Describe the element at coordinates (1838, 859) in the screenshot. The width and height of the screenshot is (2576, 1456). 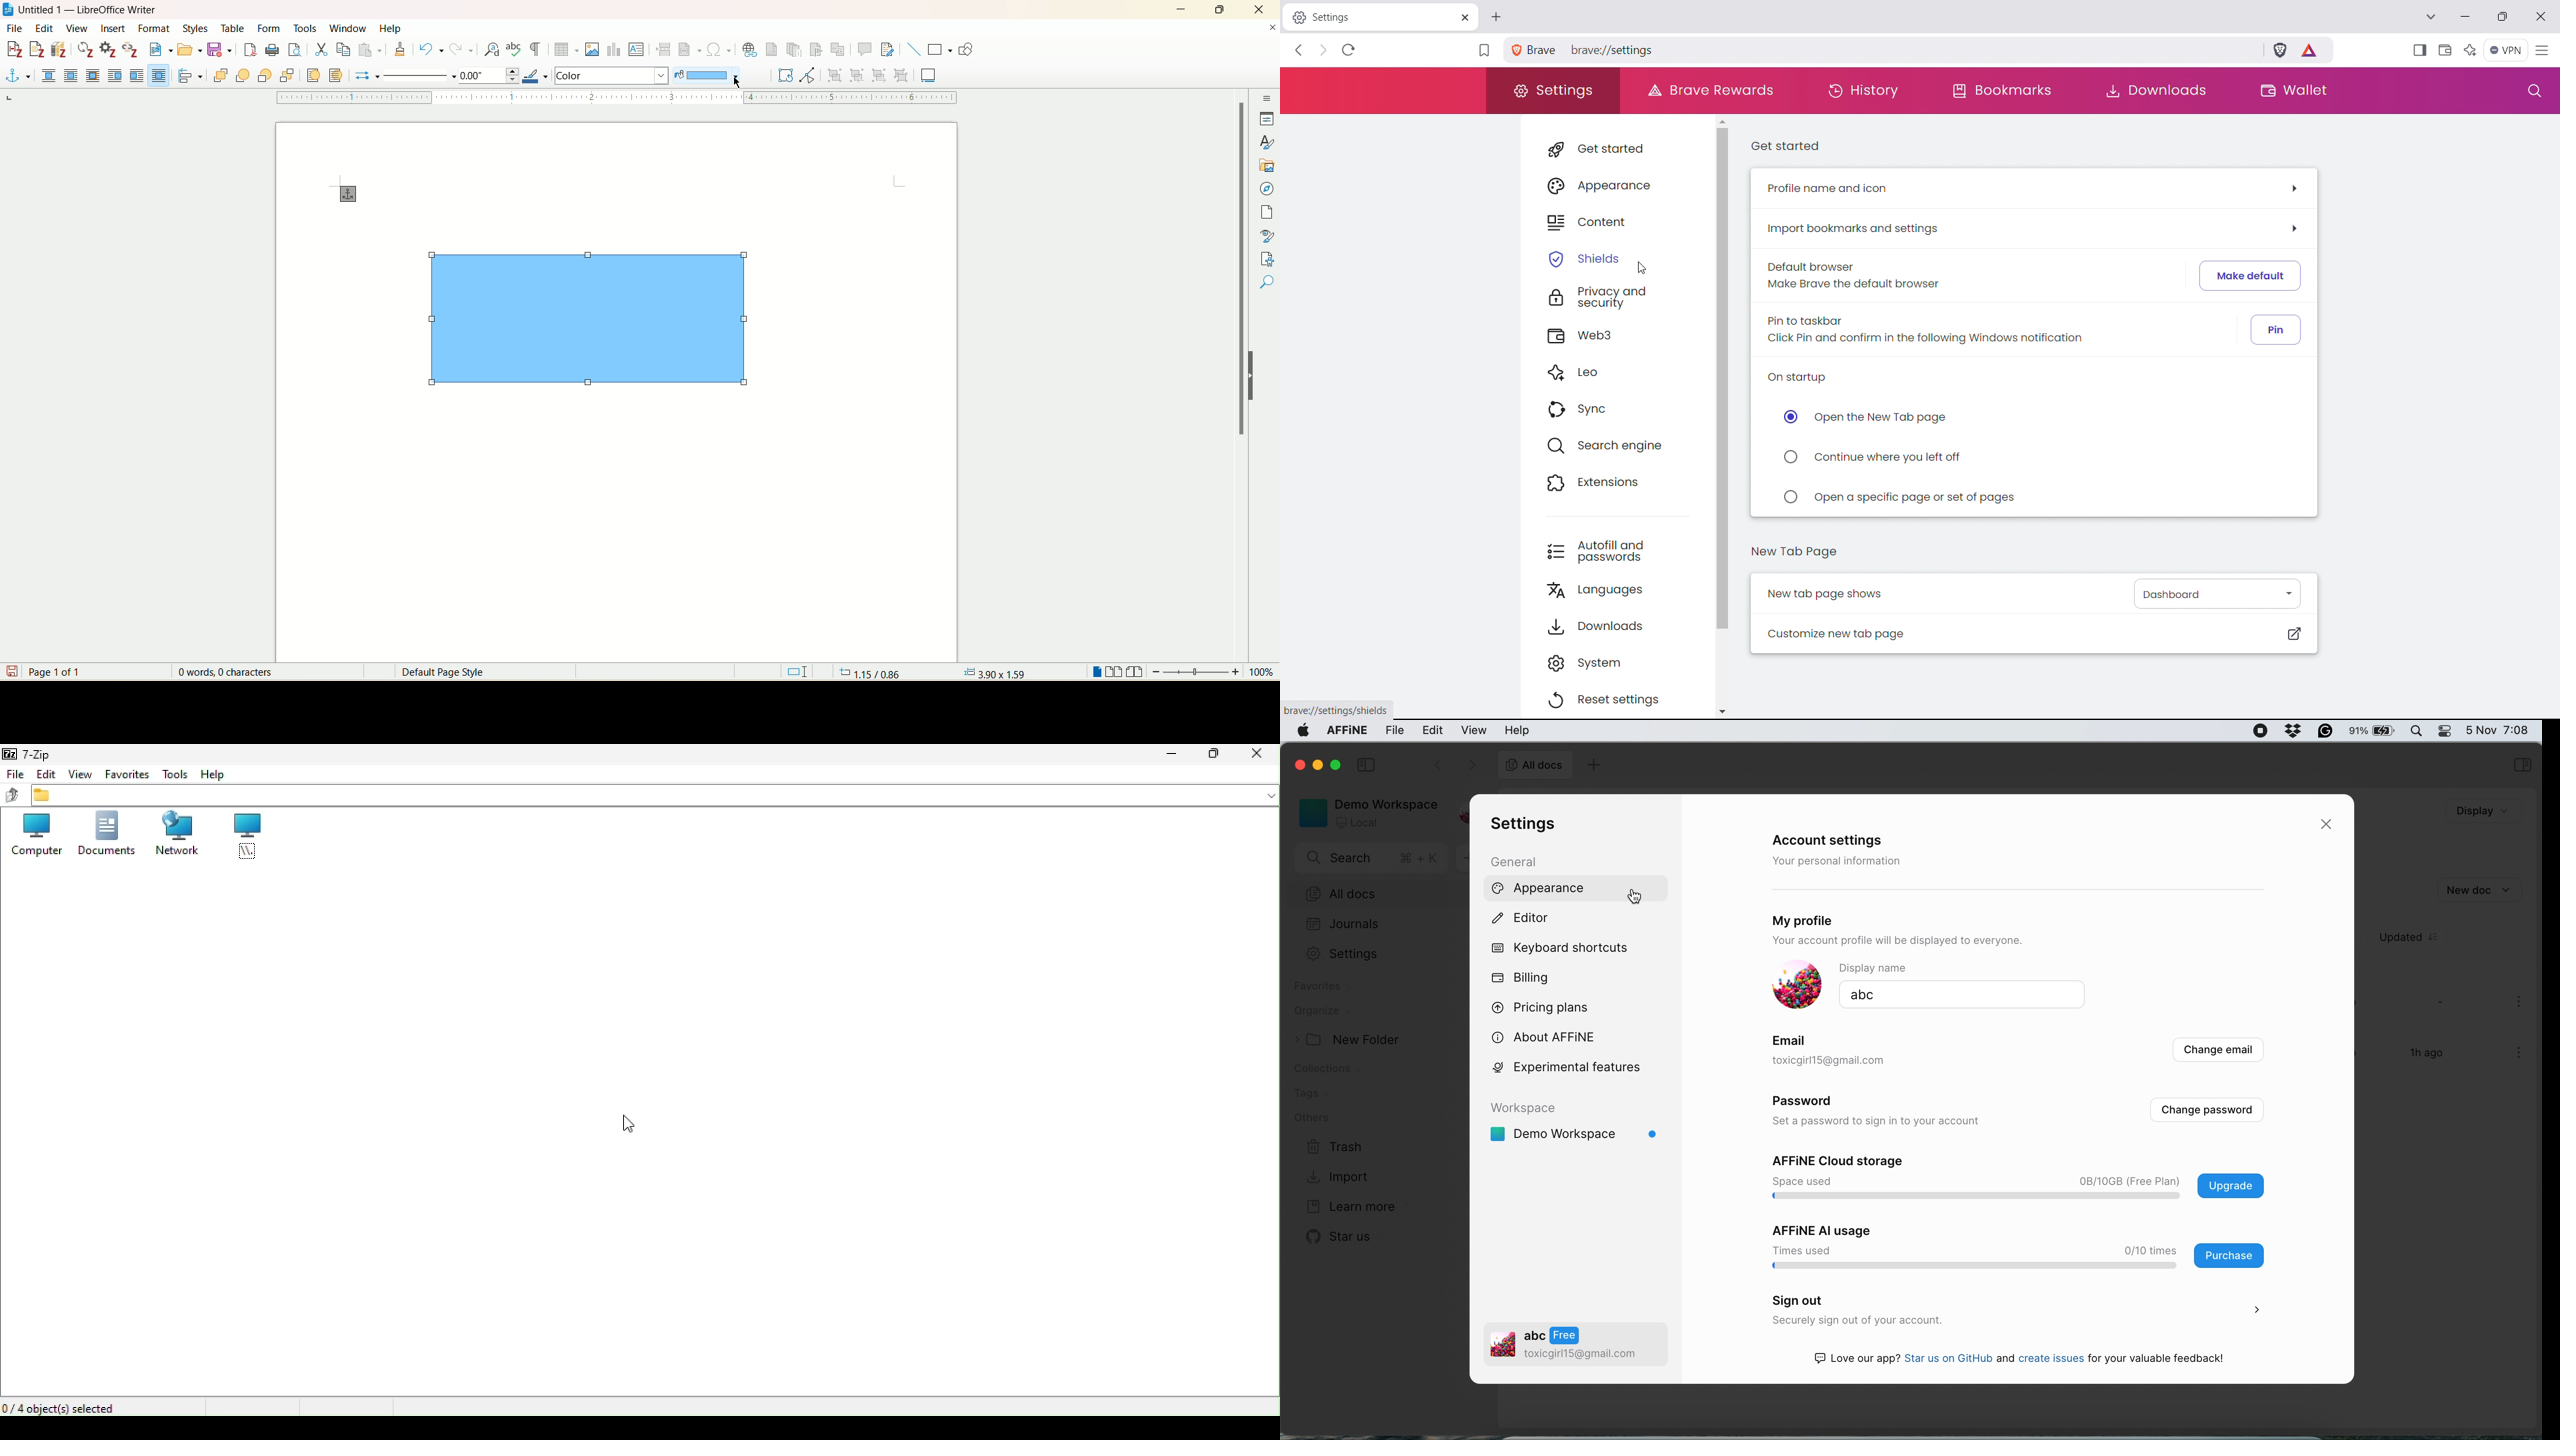
I see `your personal information` at that location.